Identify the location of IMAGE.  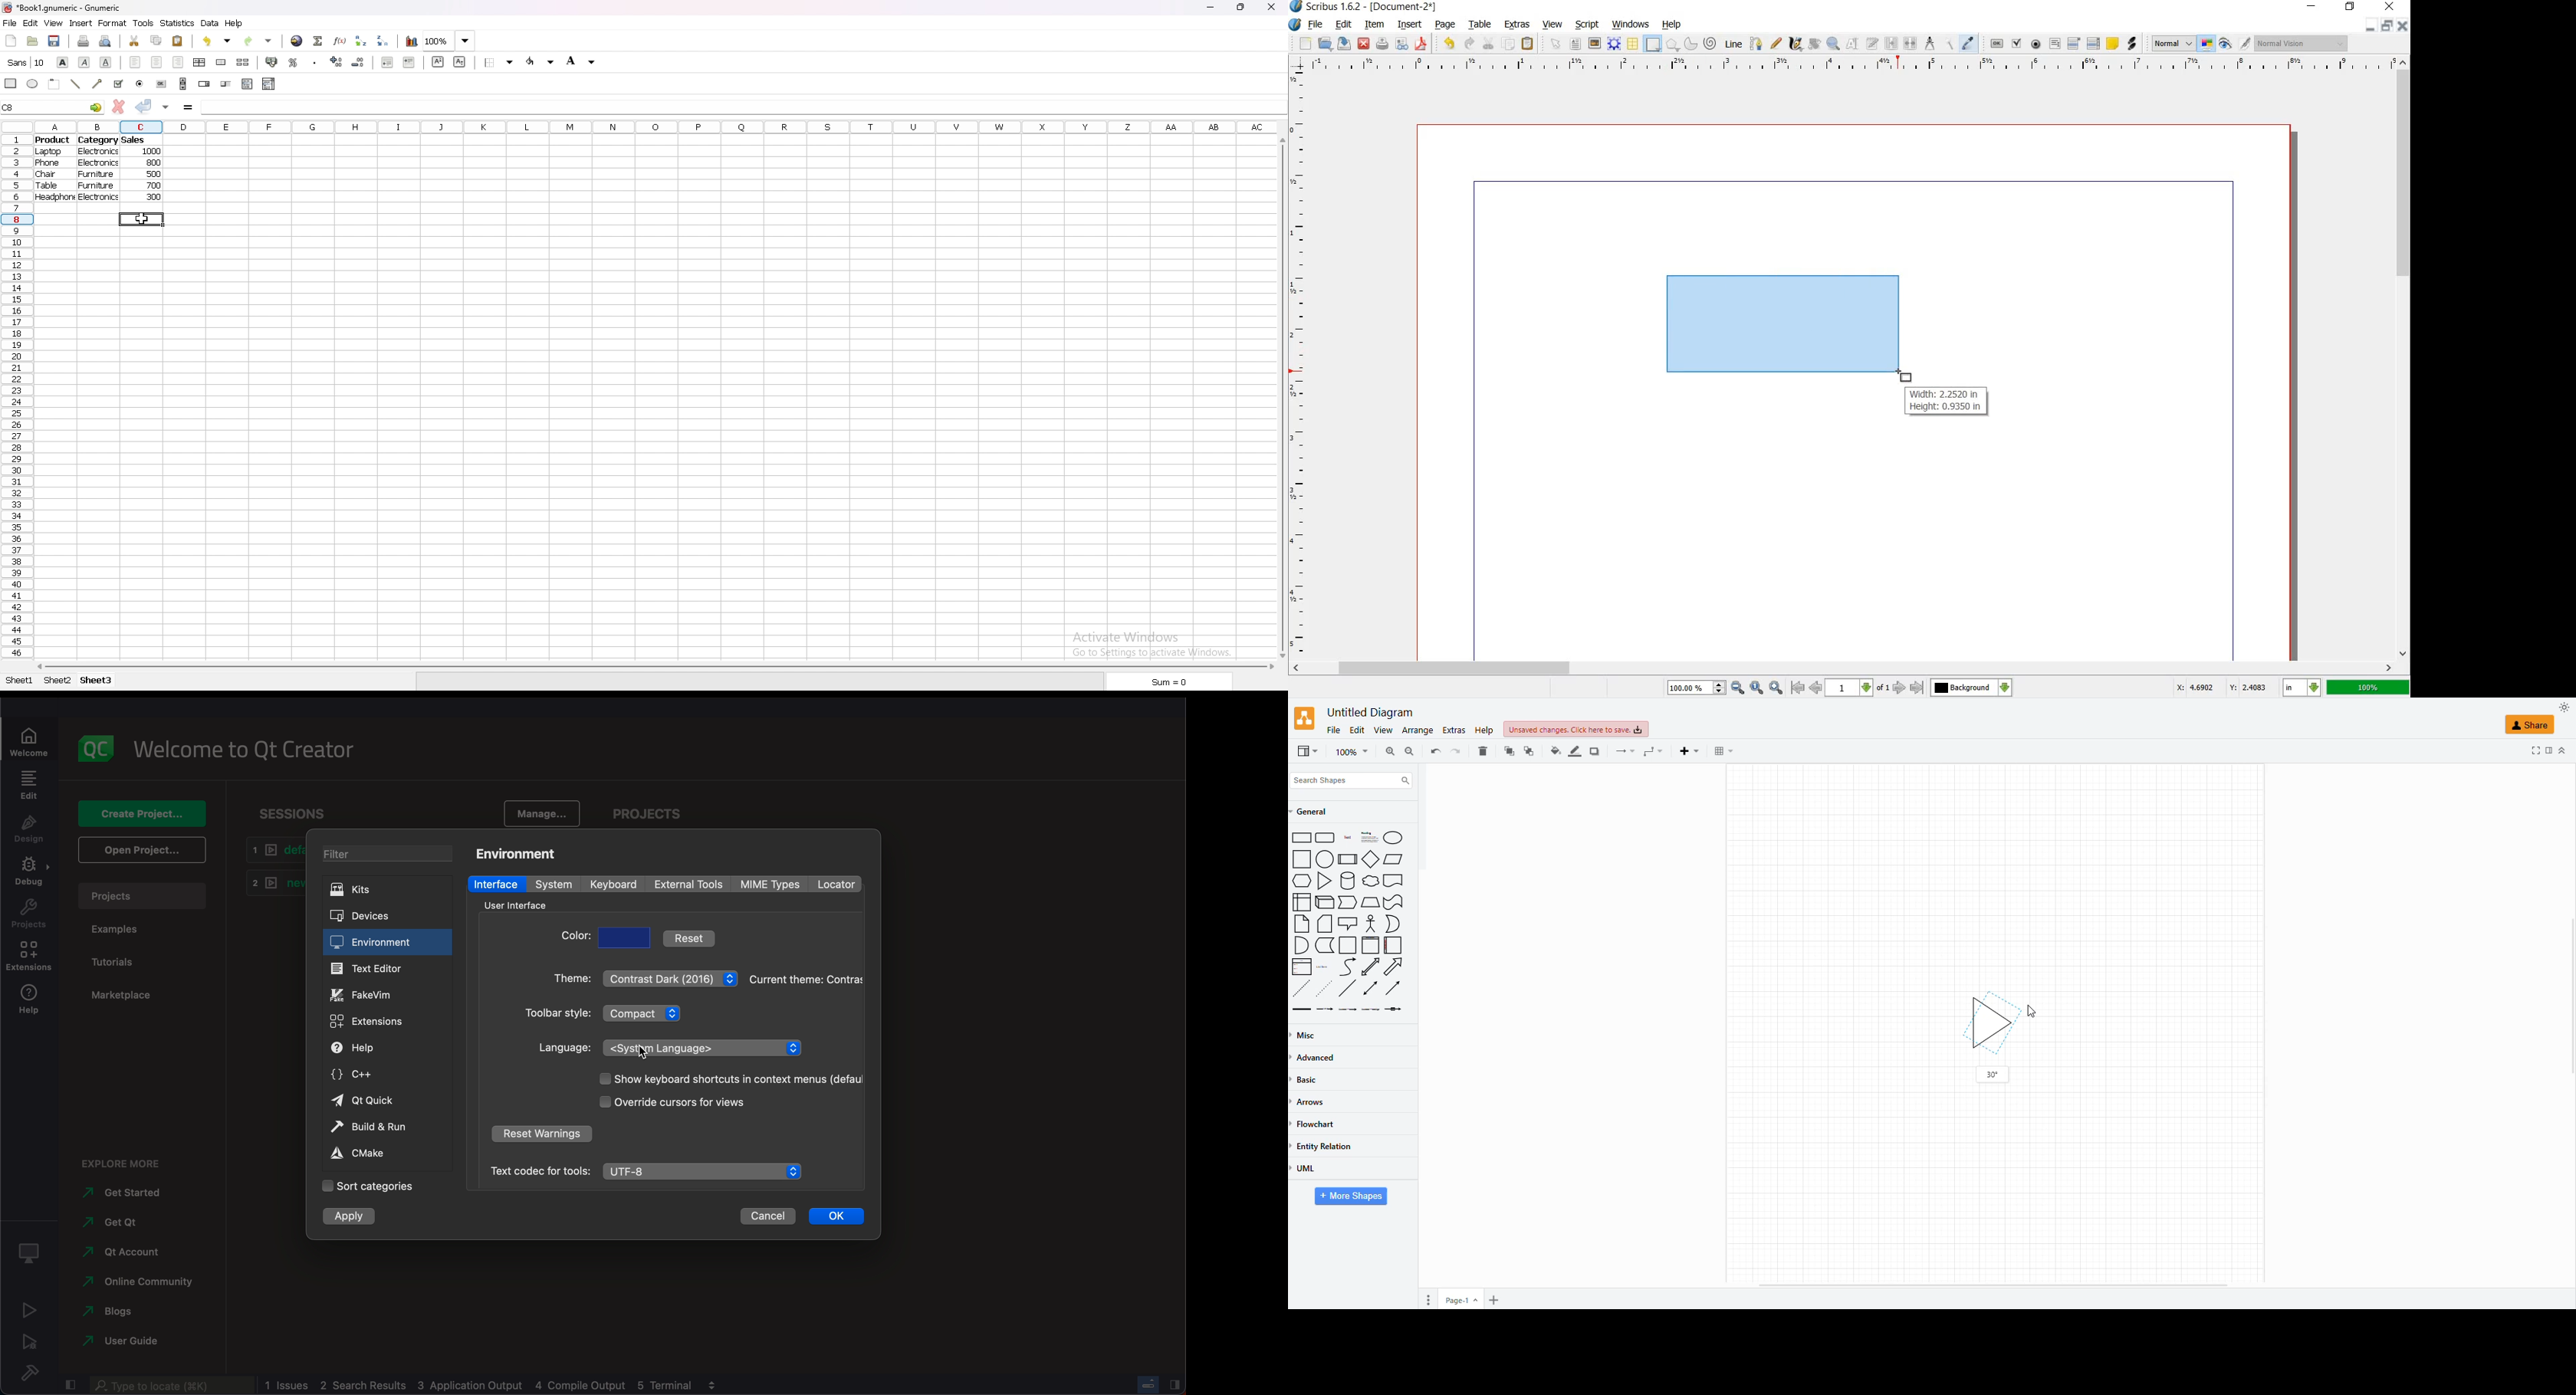
(1595, 43).